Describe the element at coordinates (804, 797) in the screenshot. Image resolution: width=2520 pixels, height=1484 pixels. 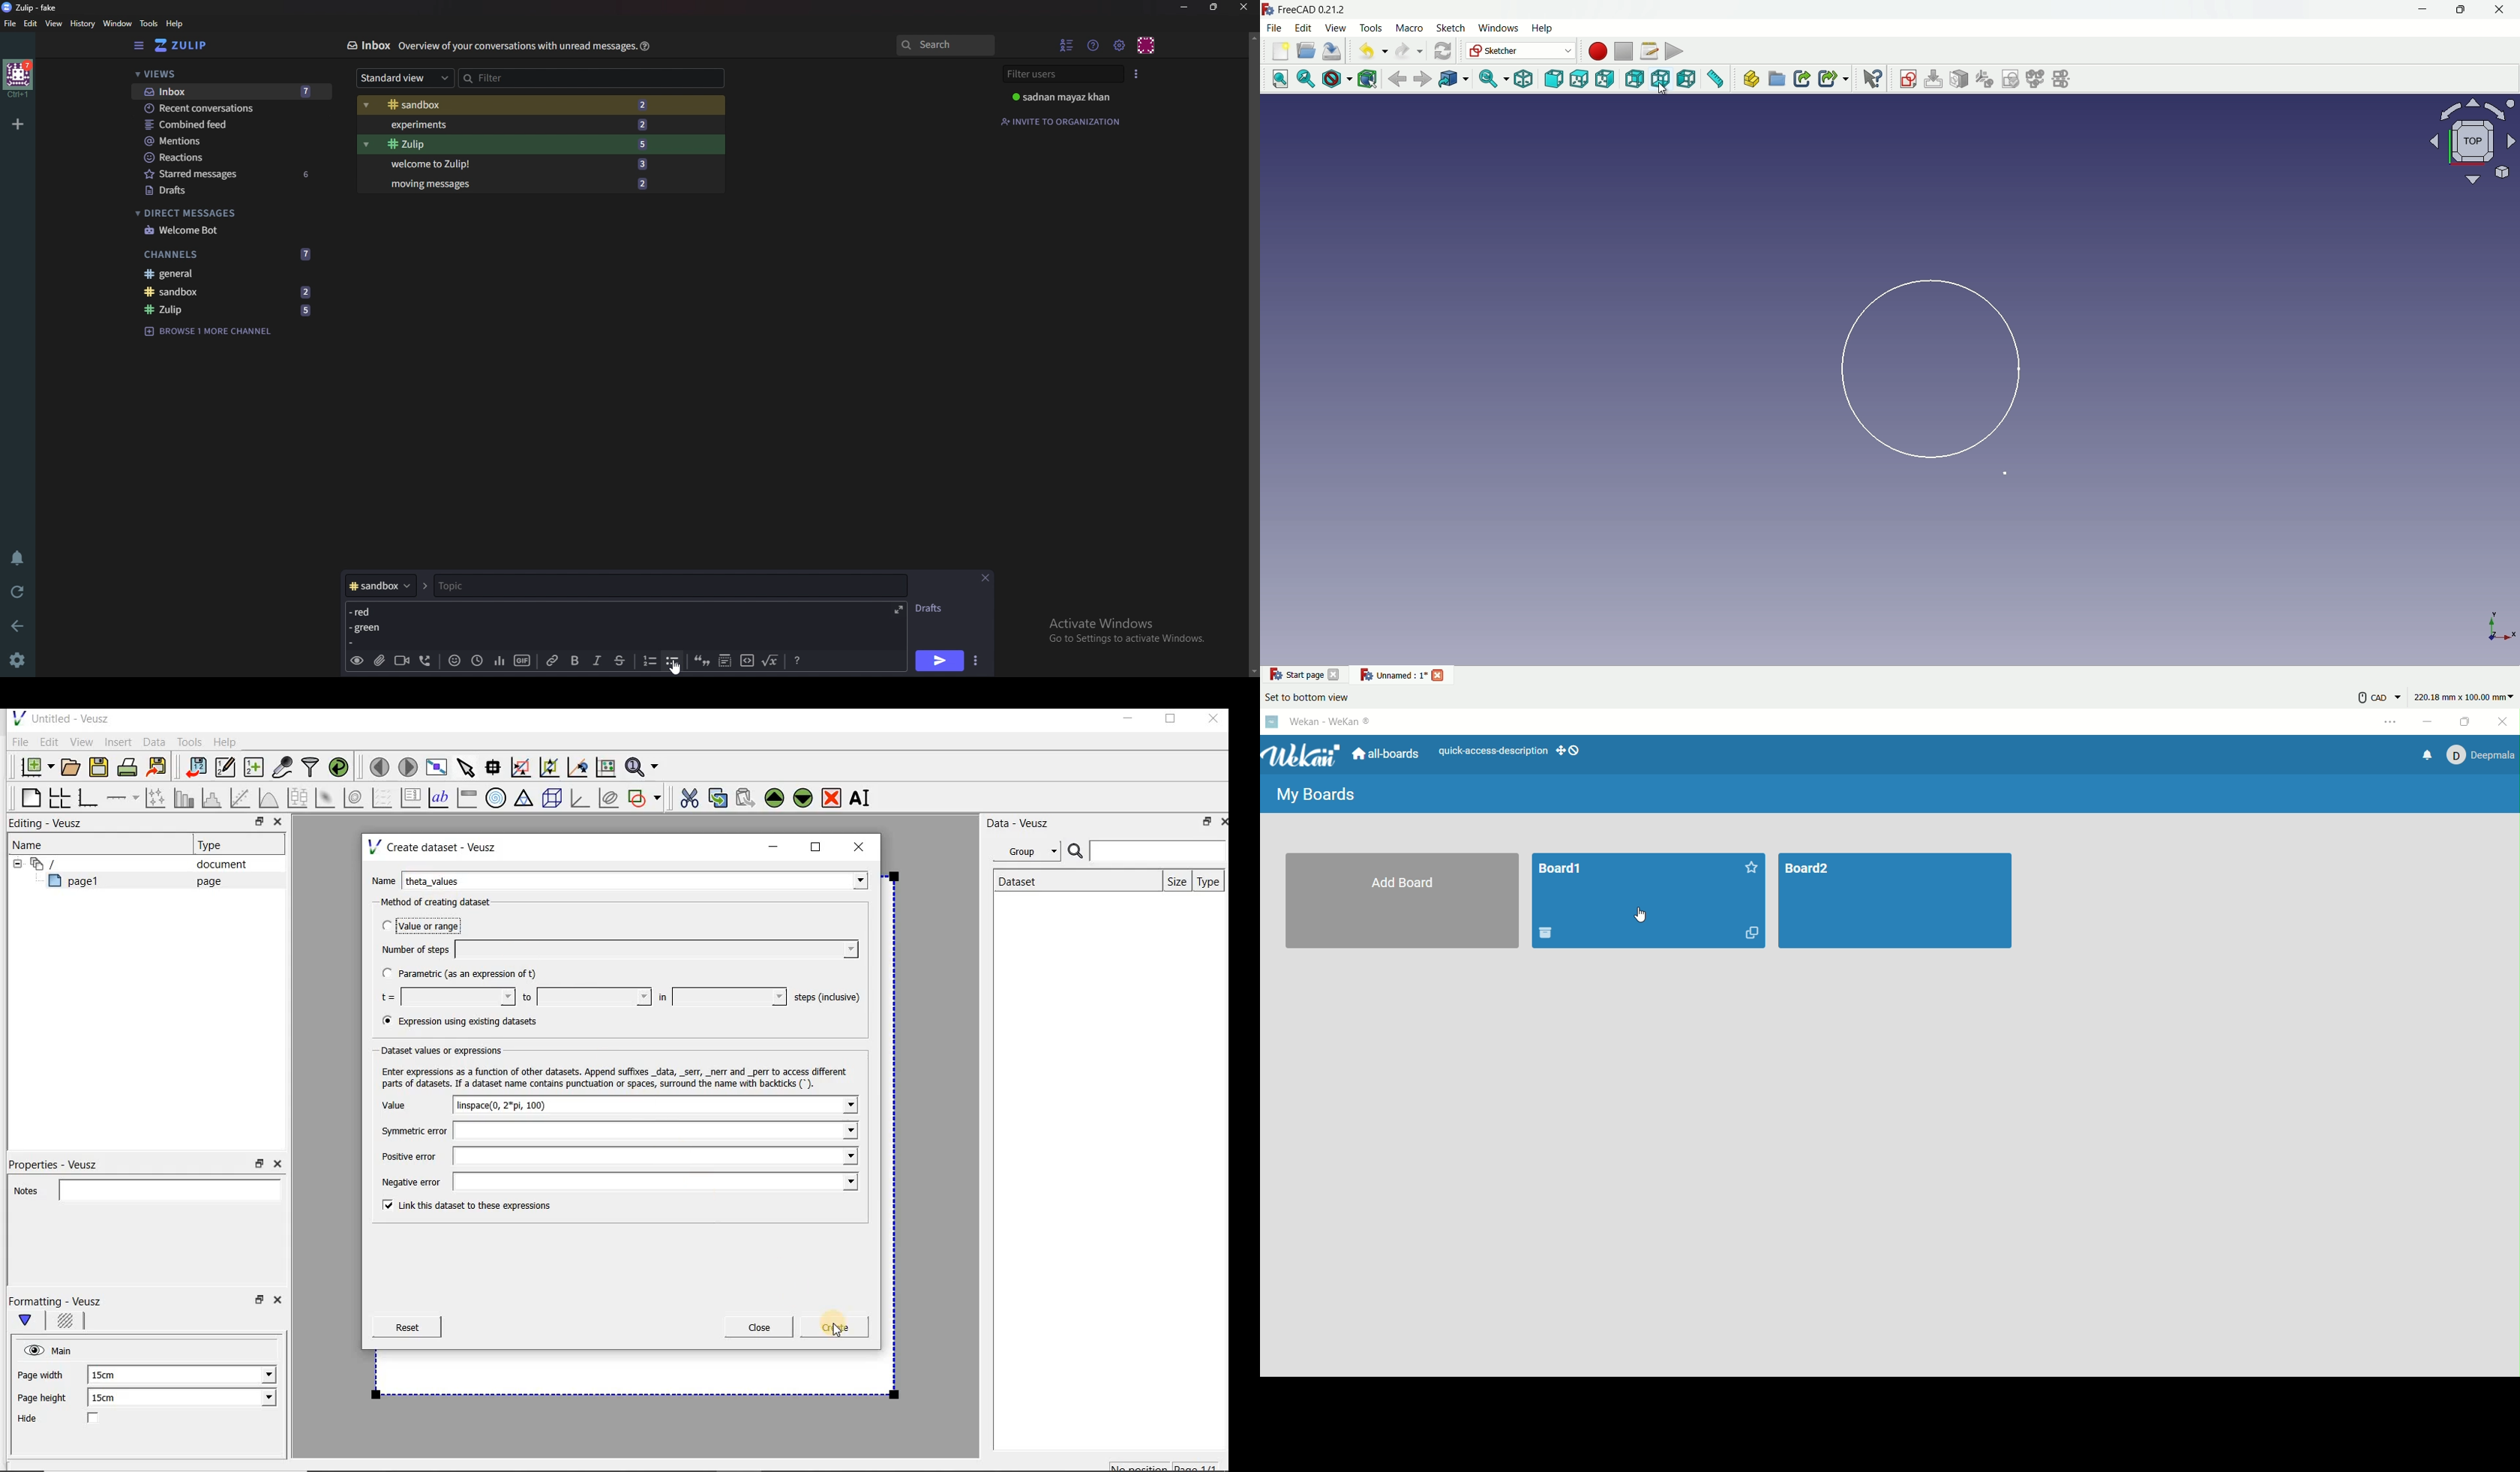
I see `Move the selected widget down` at that location.